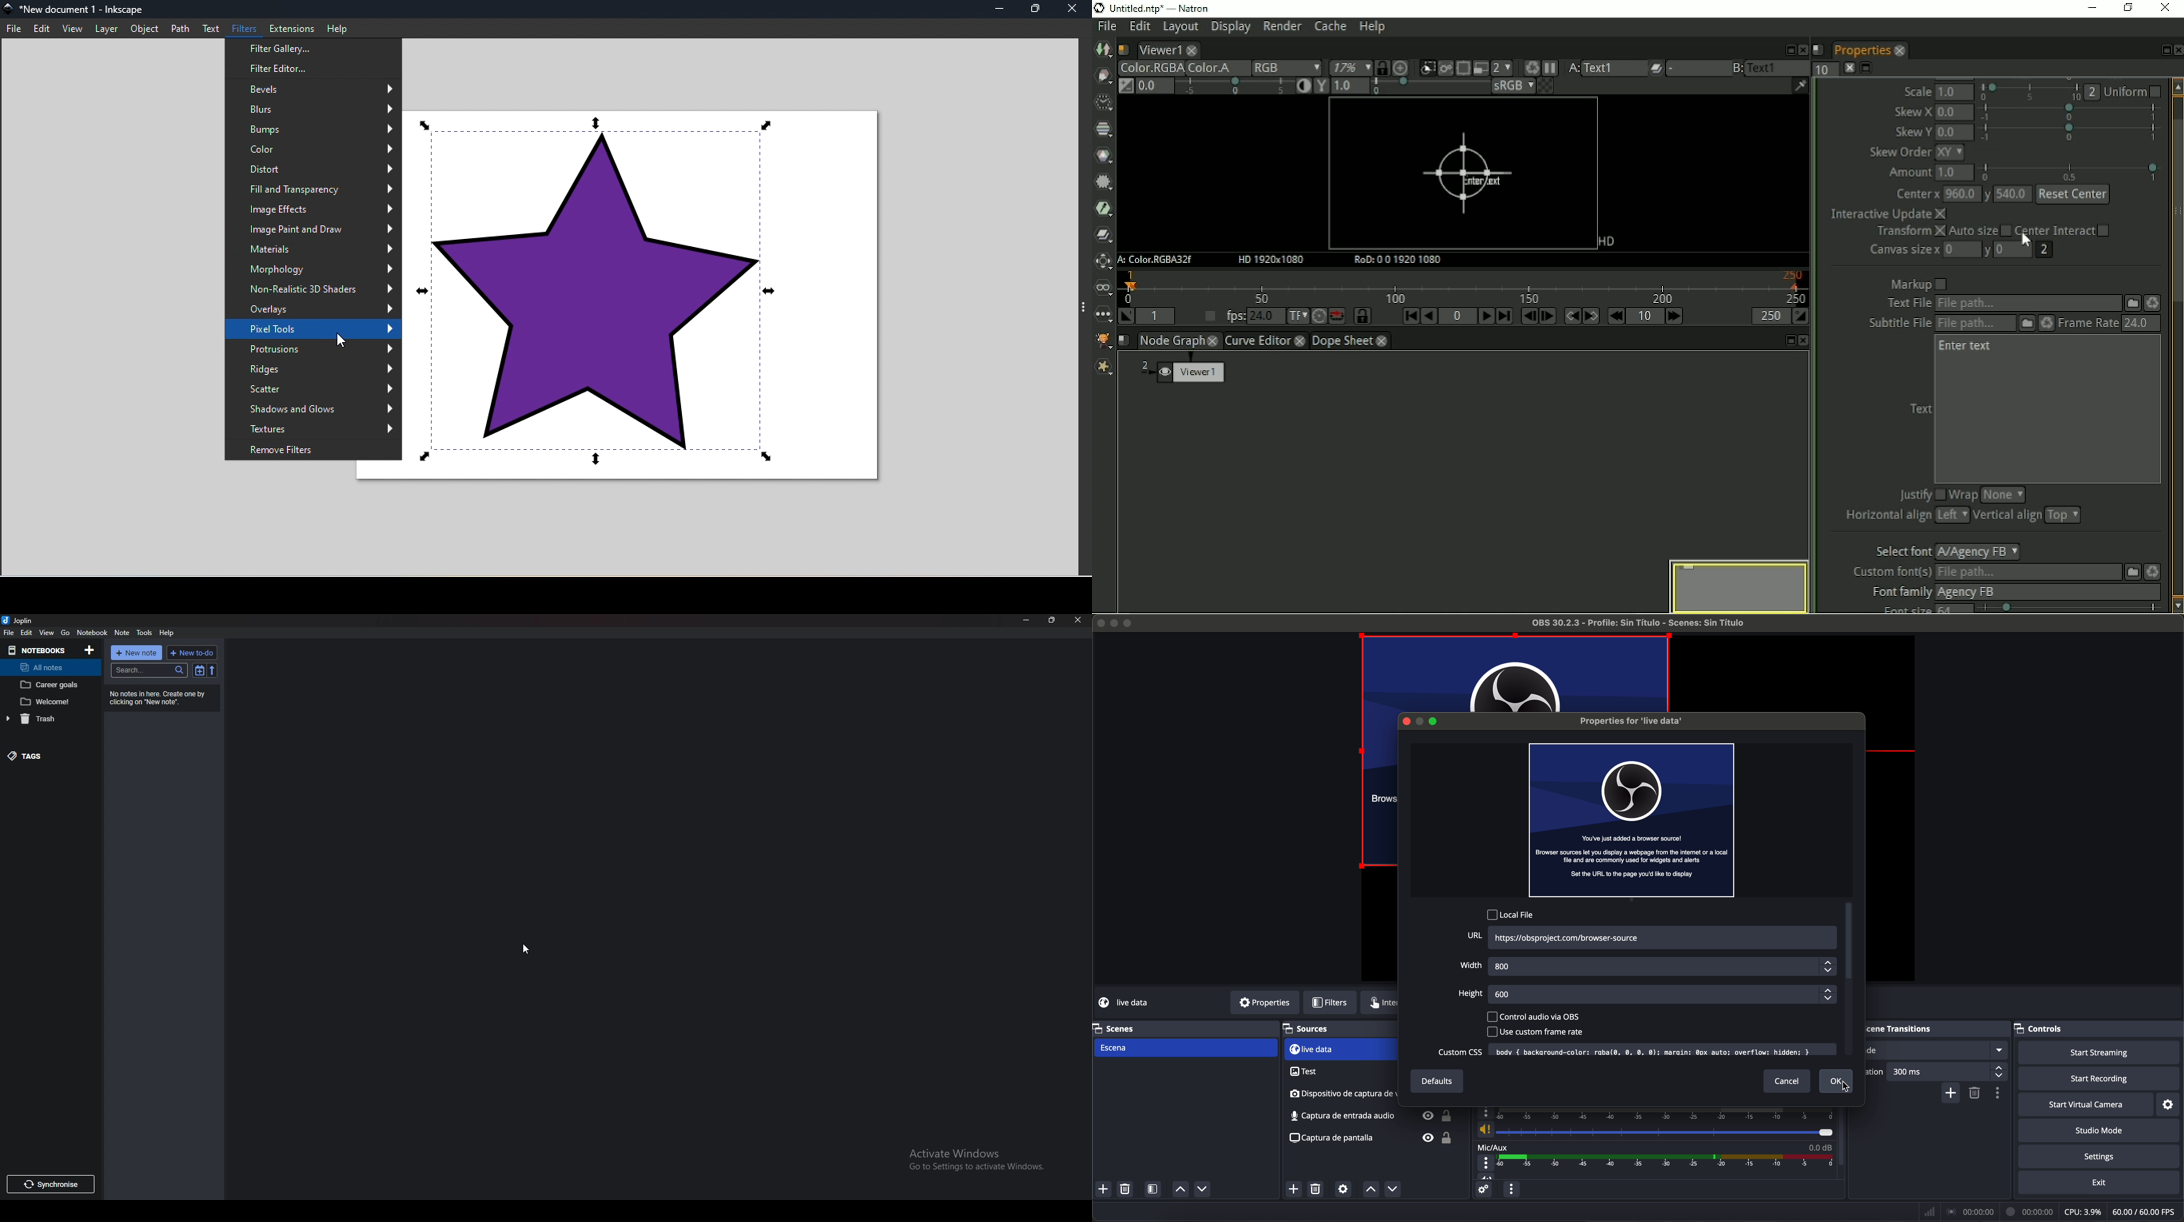  Describe the element at coordinates (27, 632) in the screenshot. I see `edit` at that location.